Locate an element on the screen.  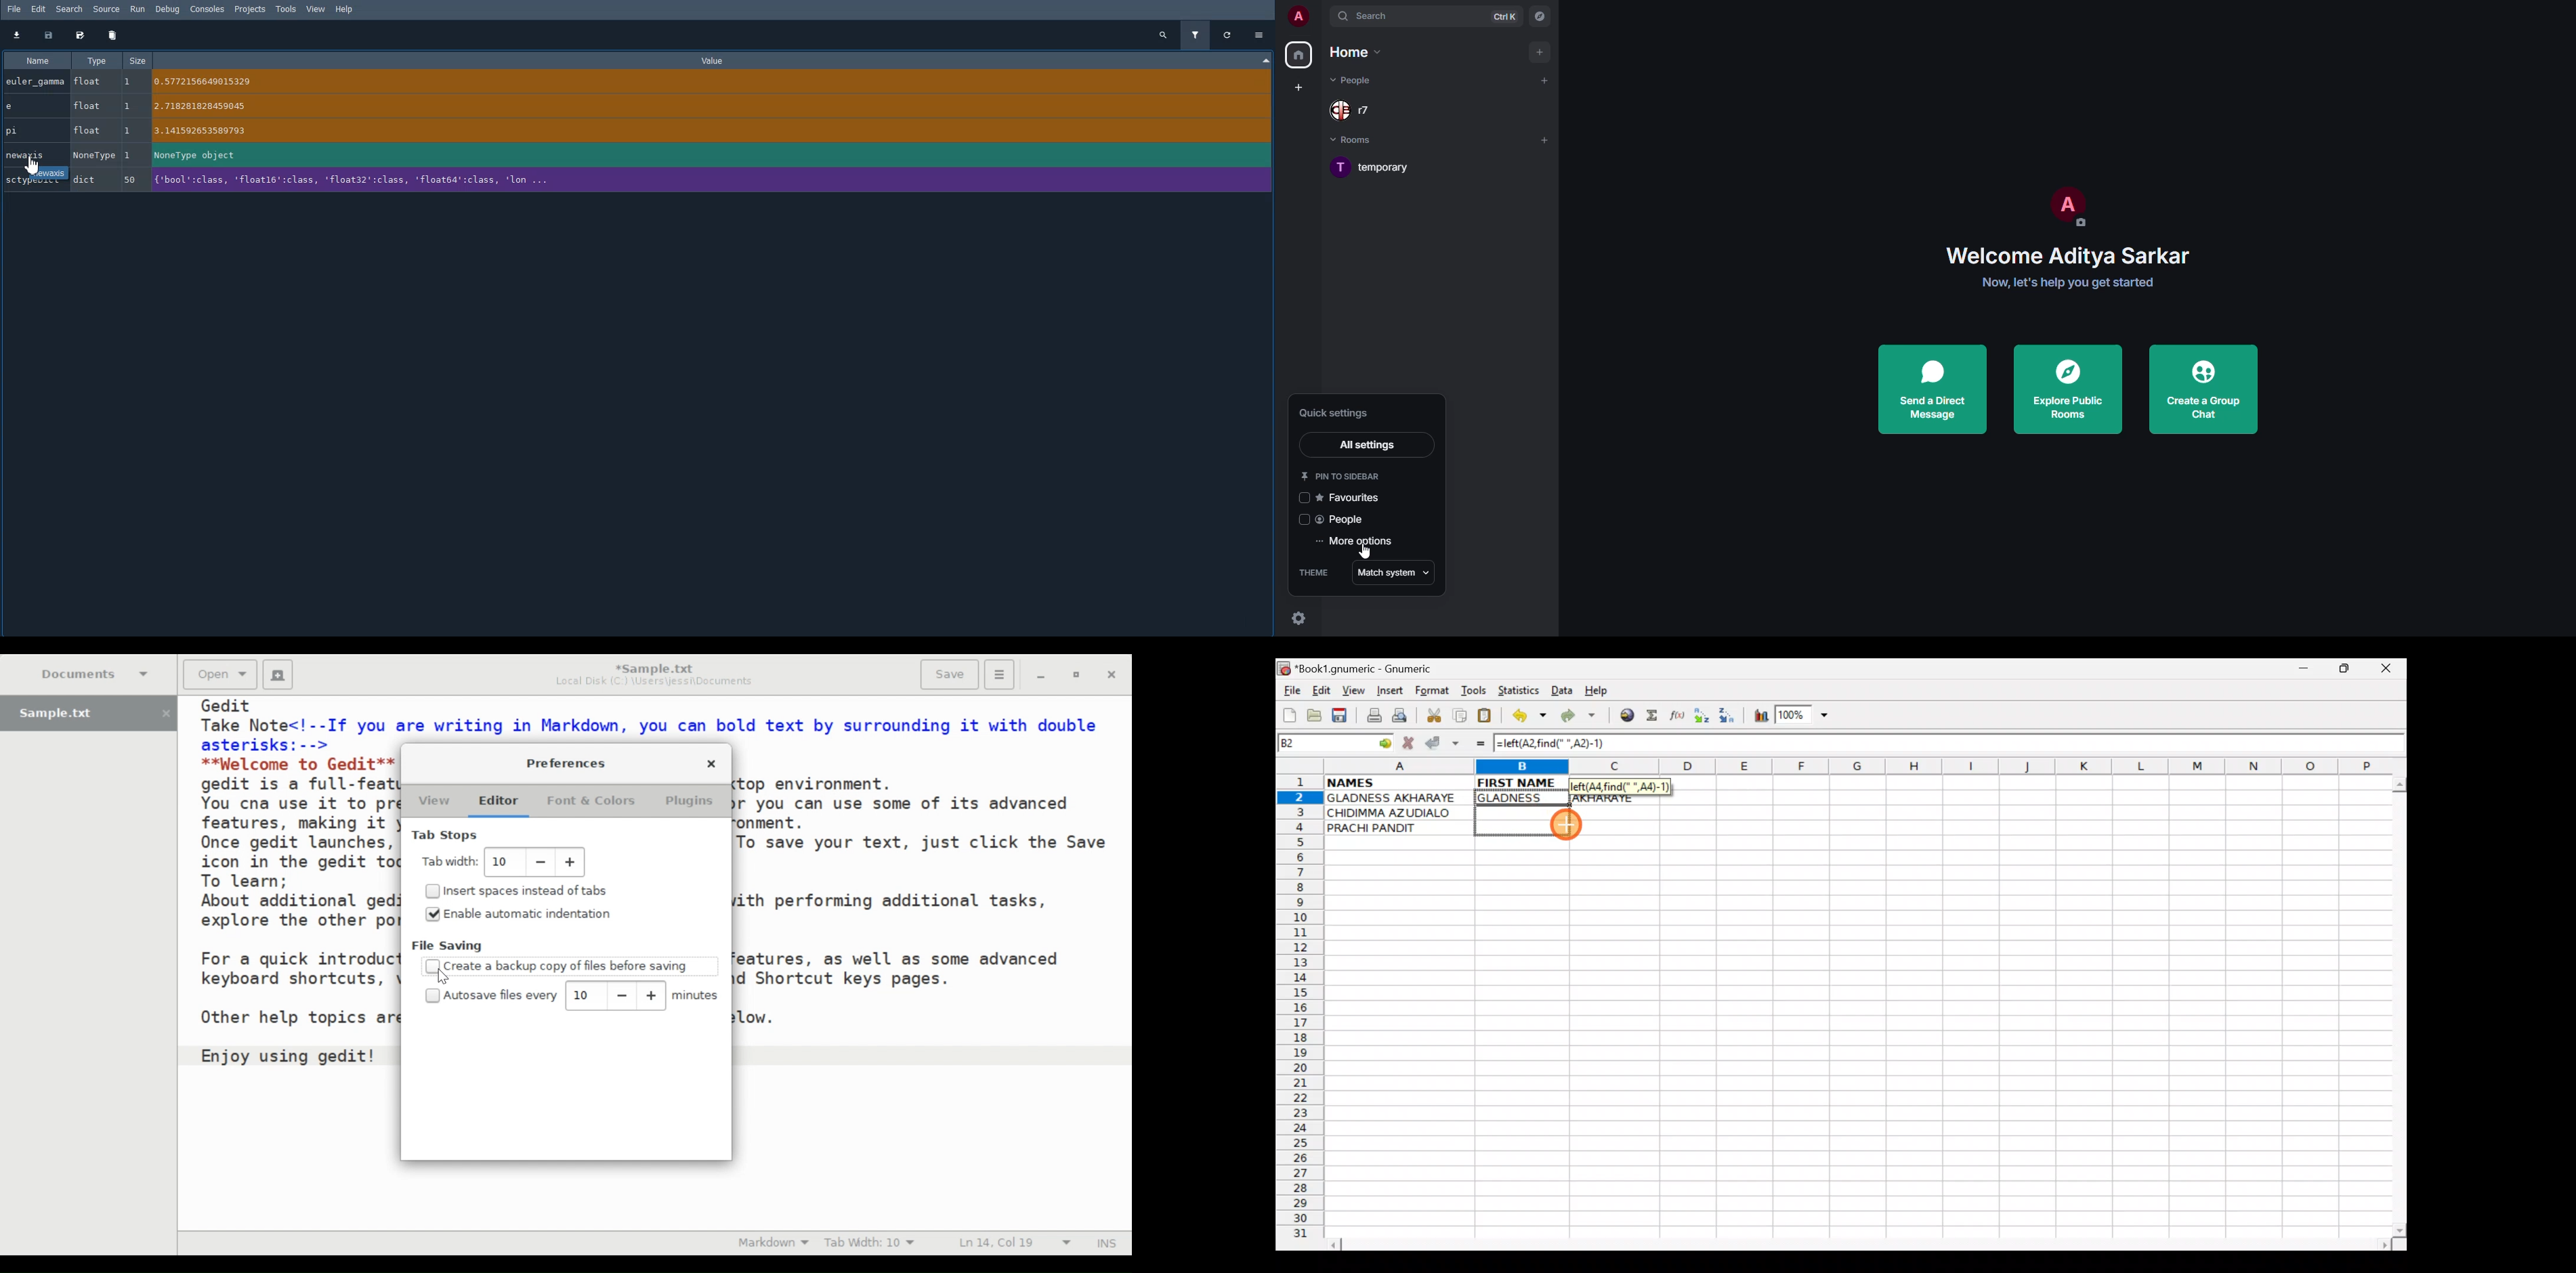
Redo undone action is located at coordinates (1581, 717).